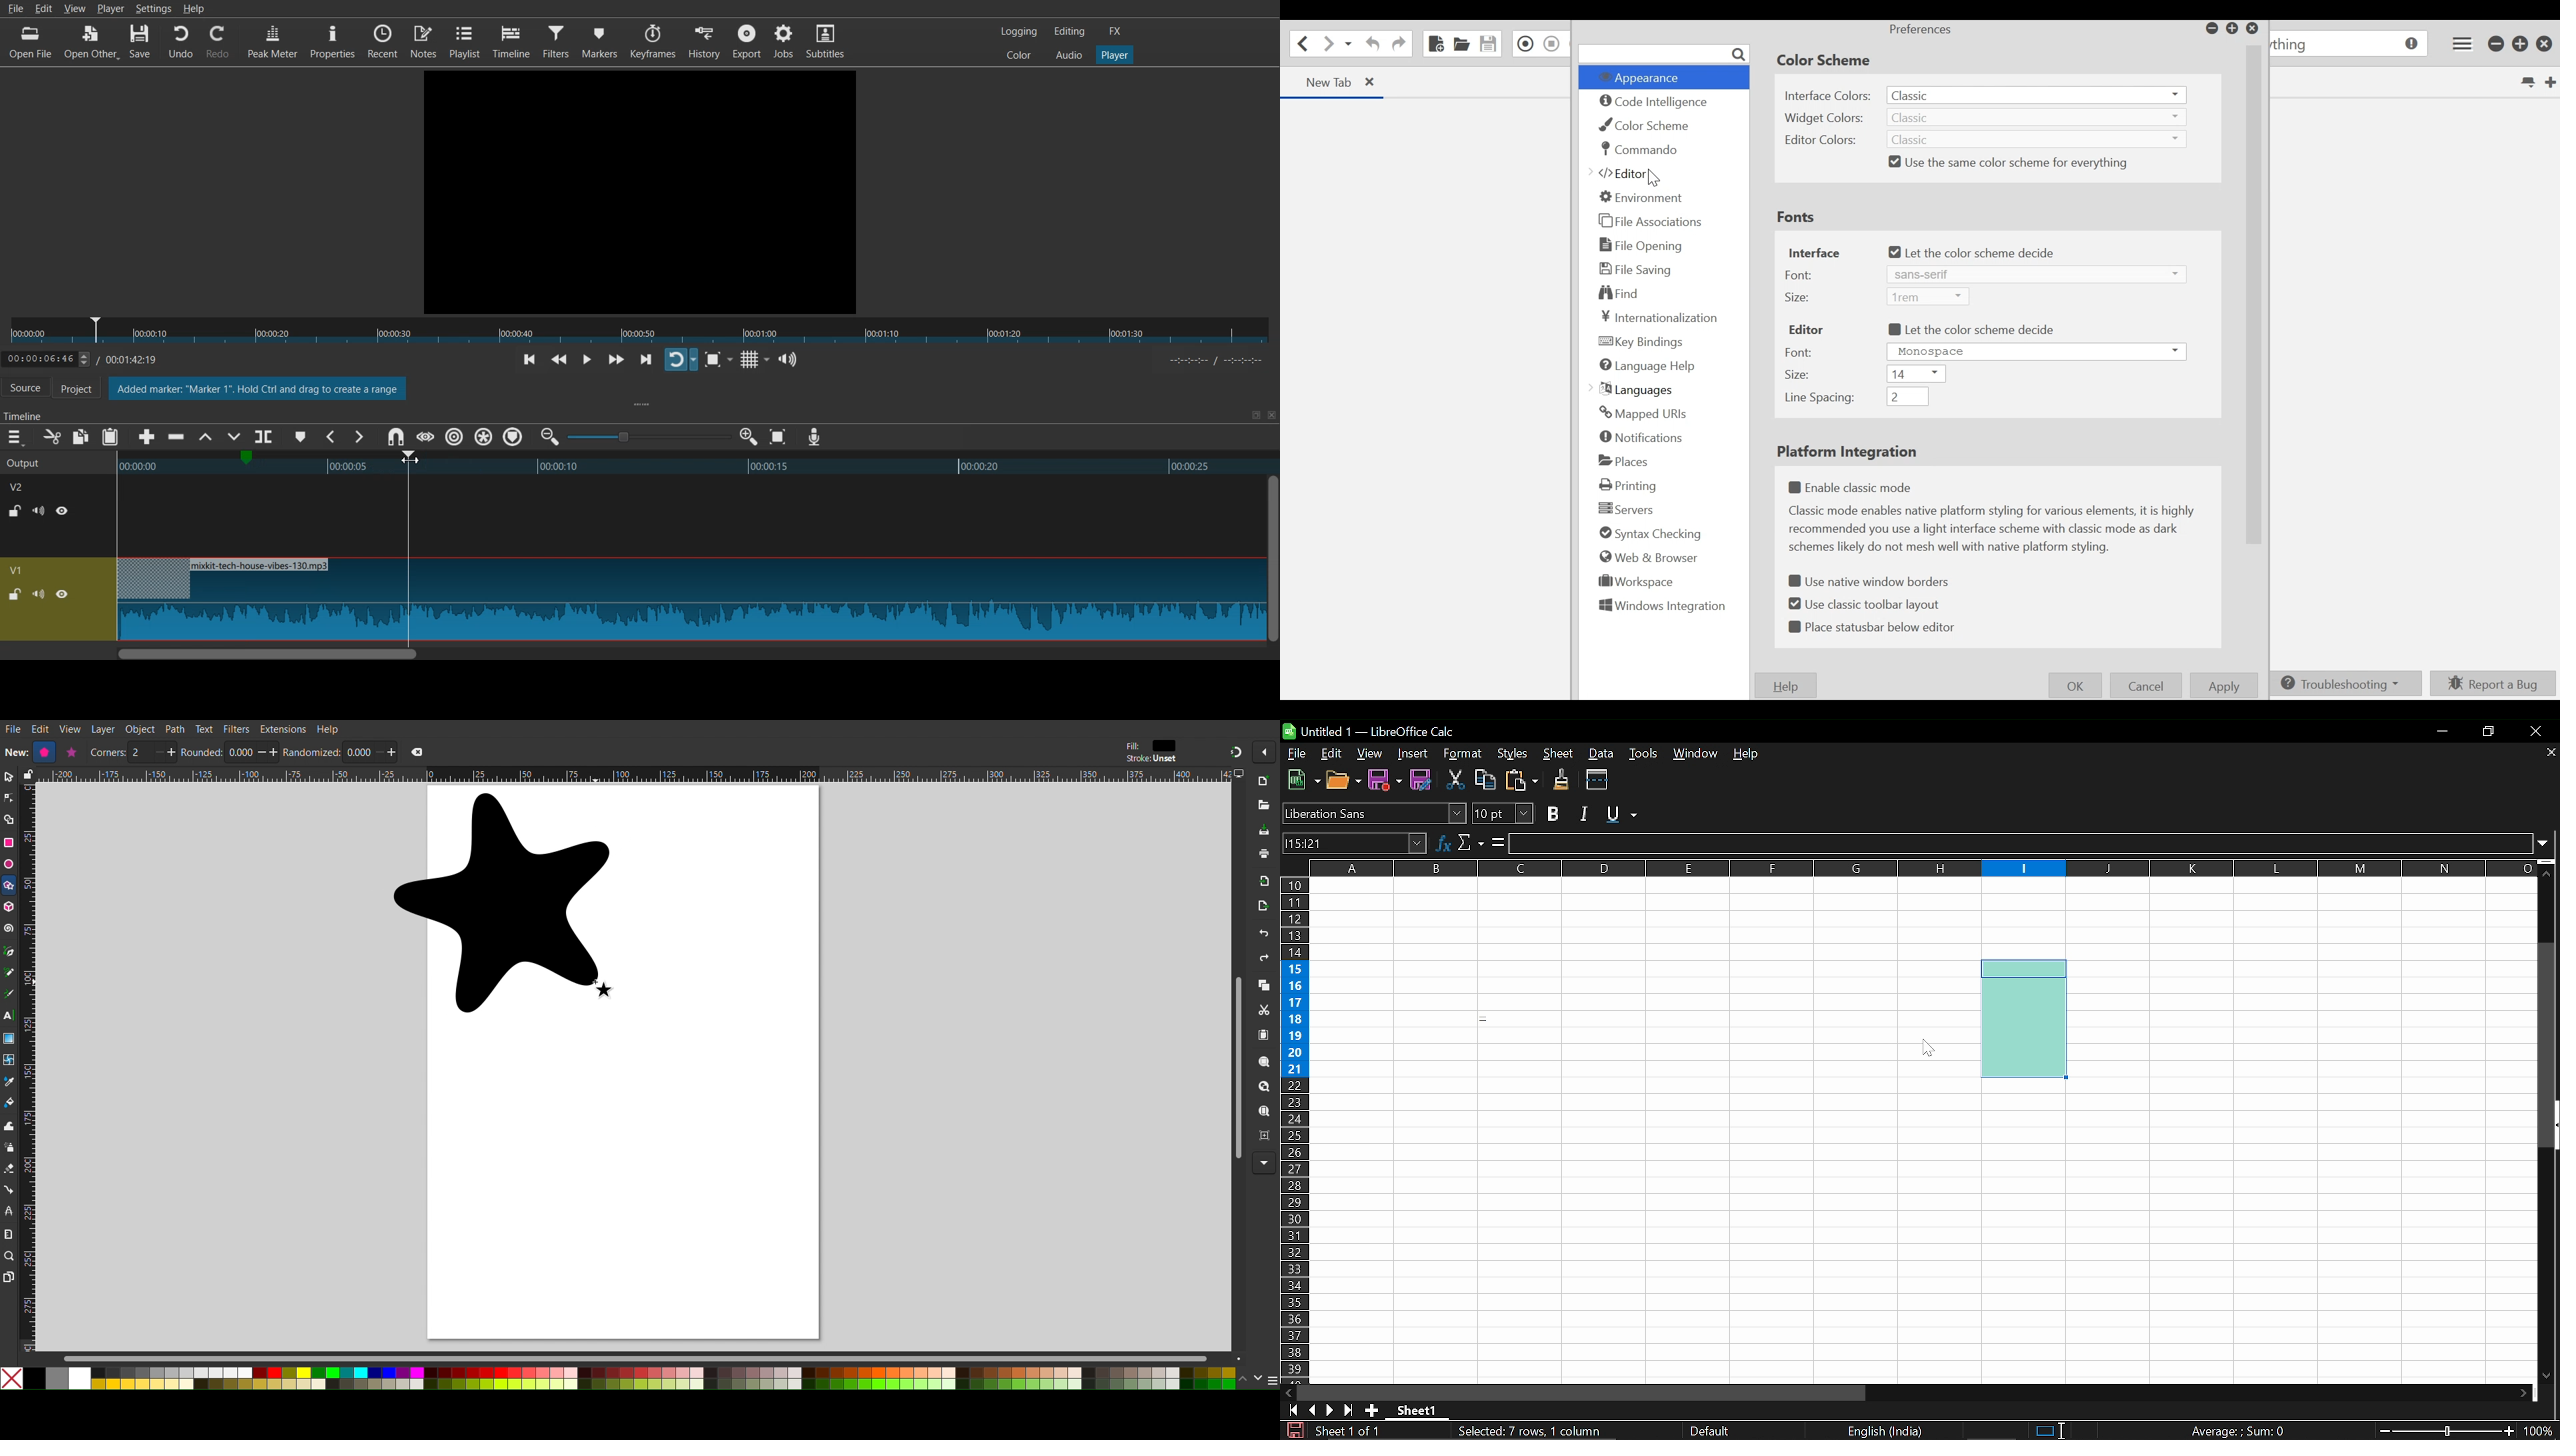 Image resolution: width=2576 pixels, height=1456 pixels. I want to click on Printing, so click(1629, 485).